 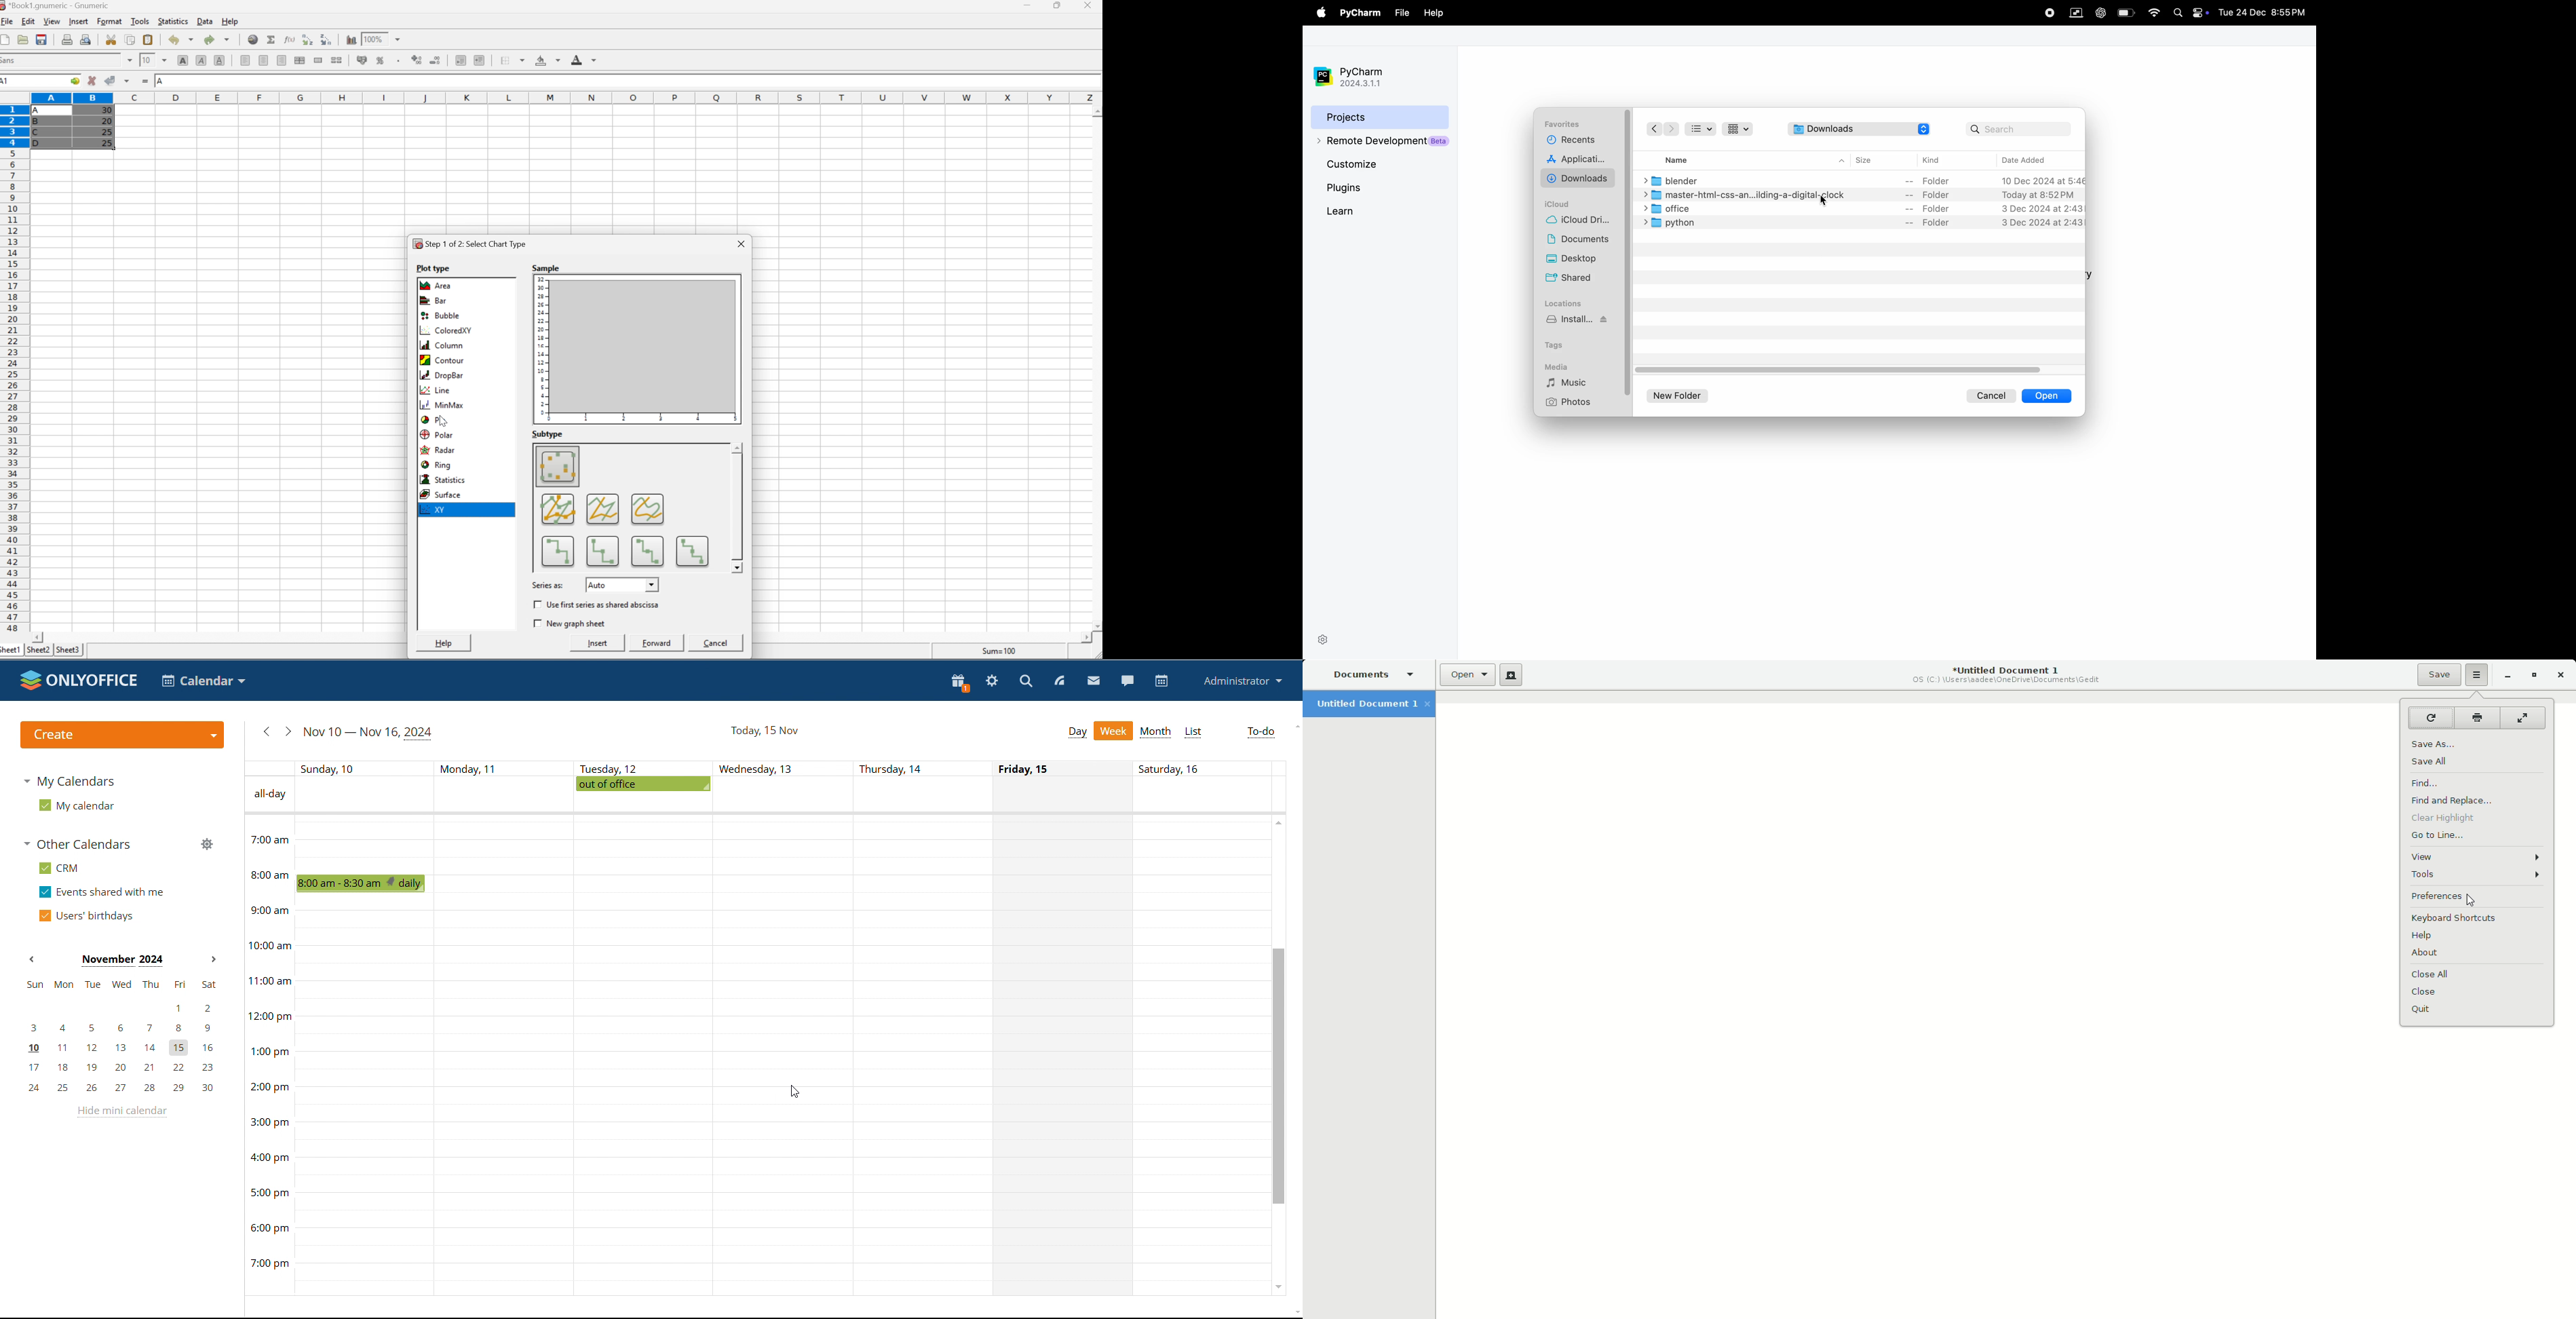 What do you see at coordinates (41, 39) in the screenshot?
I see `Save the current workbook` at bounding box center [41, 39].